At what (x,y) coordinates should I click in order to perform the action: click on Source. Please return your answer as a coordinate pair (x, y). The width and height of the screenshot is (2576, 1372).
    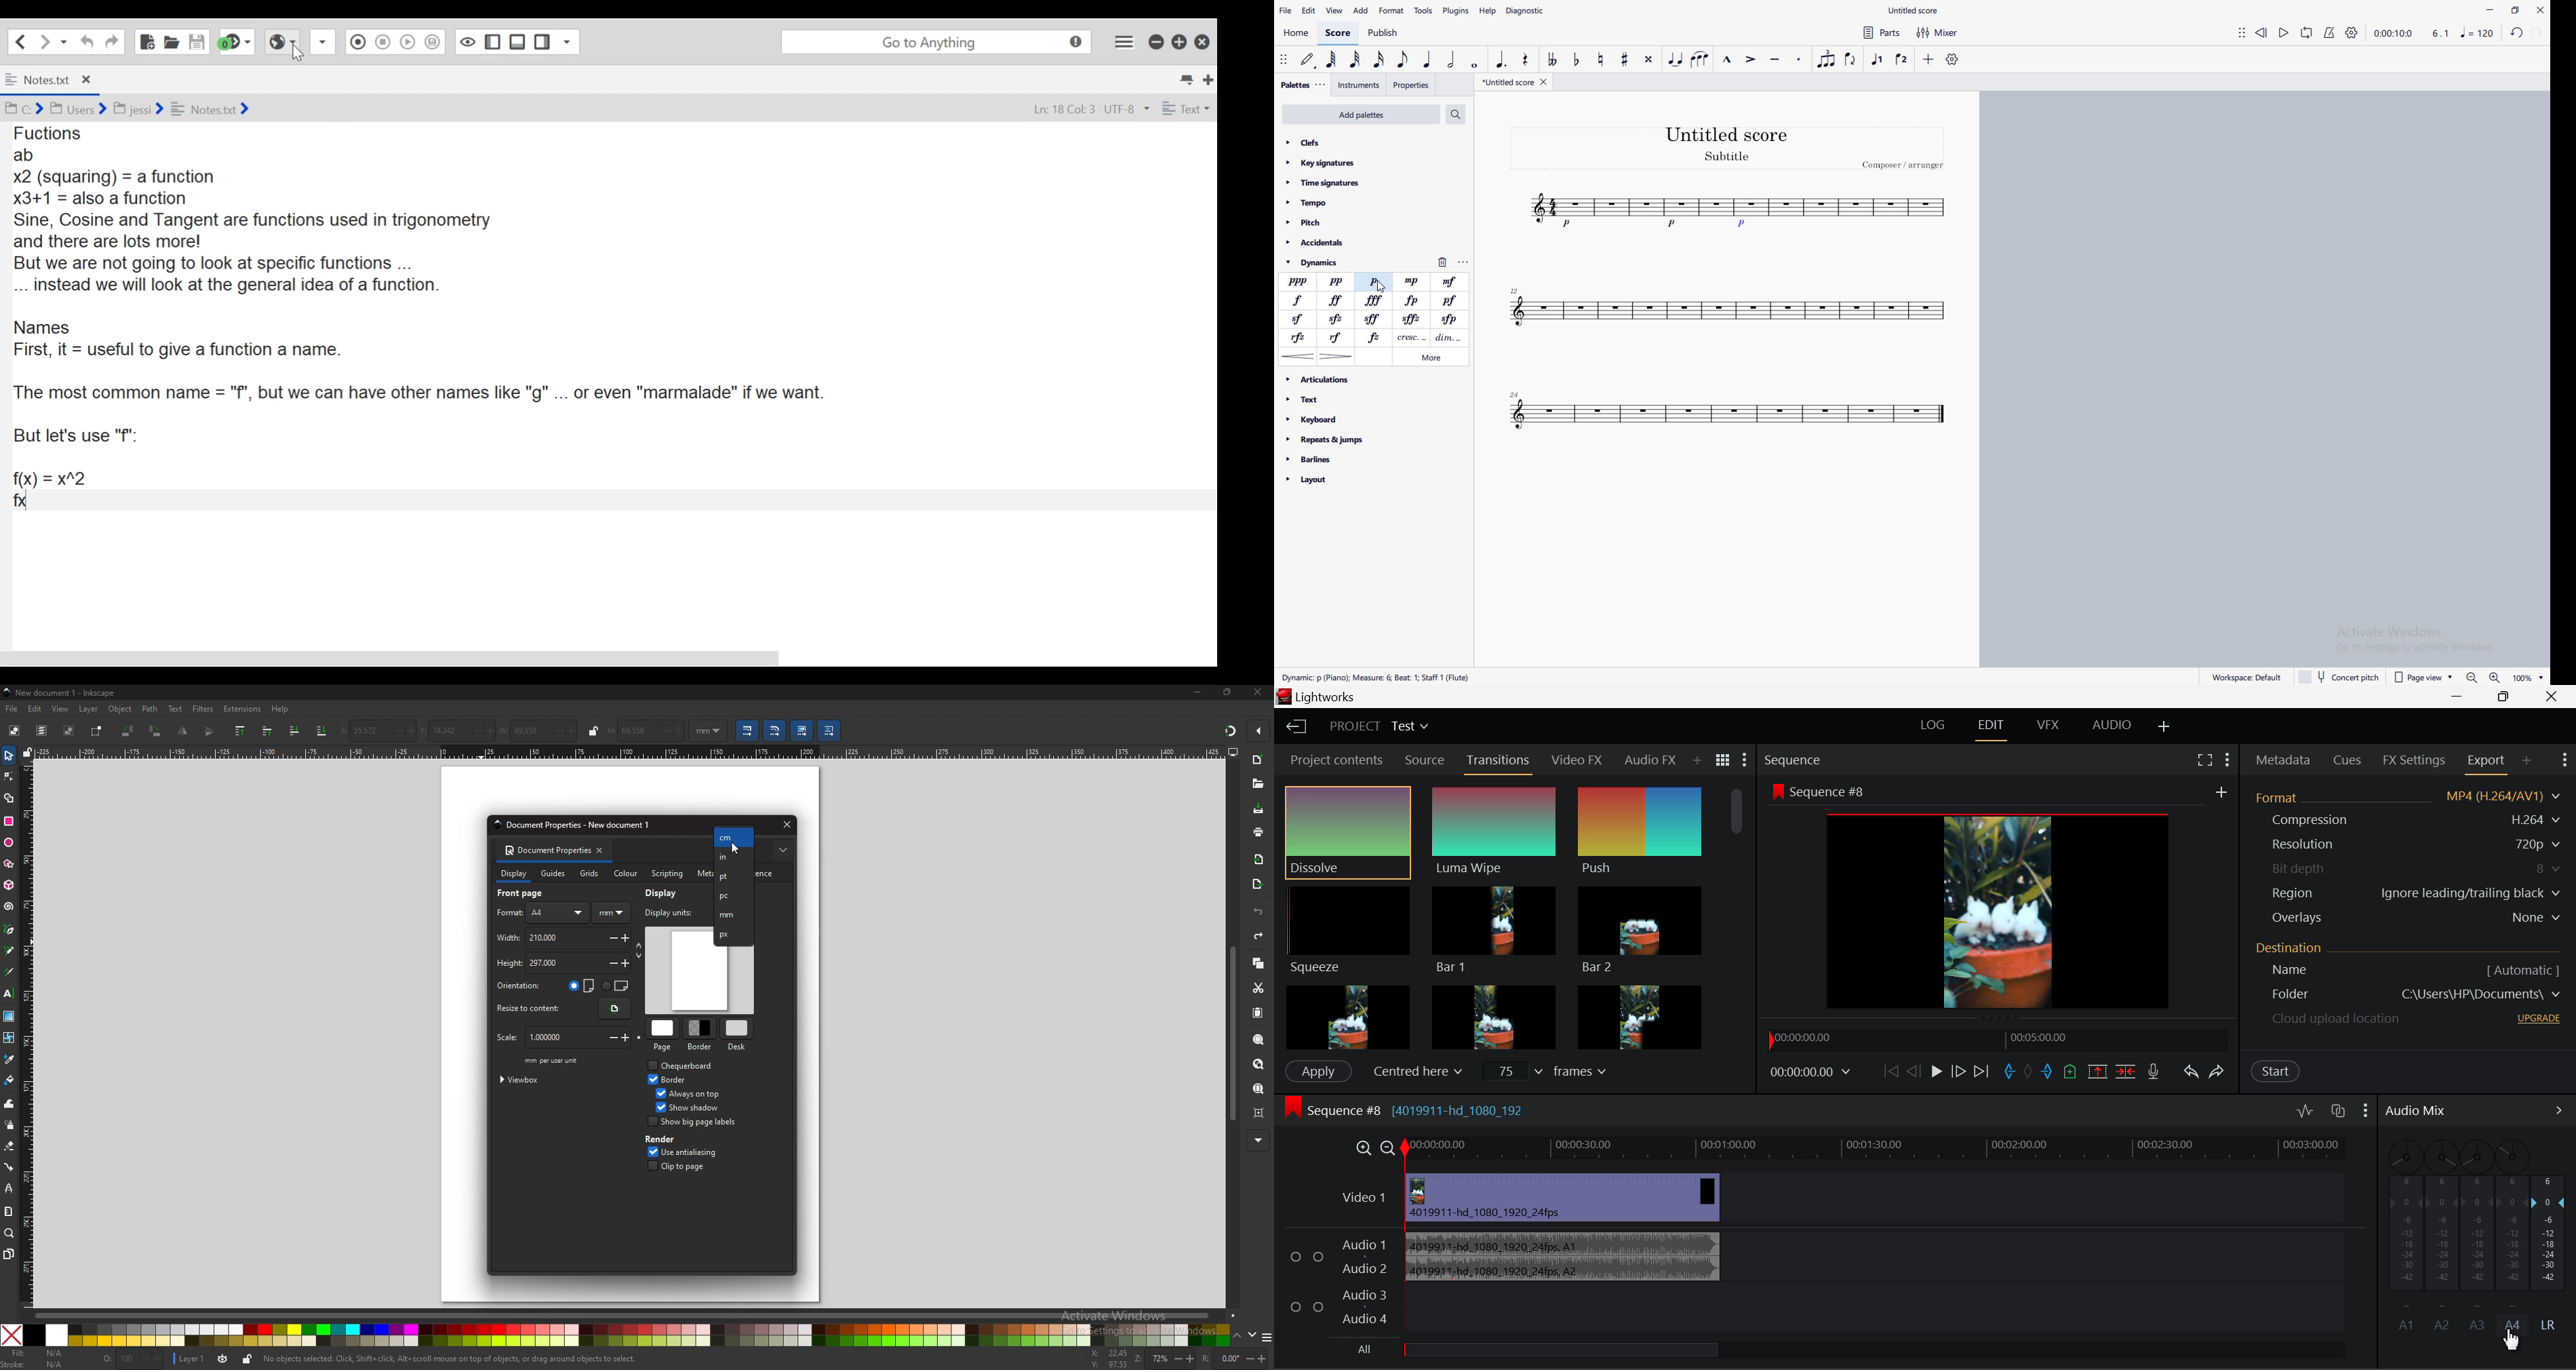
    Looking at the image, I should click on (1425, 760).